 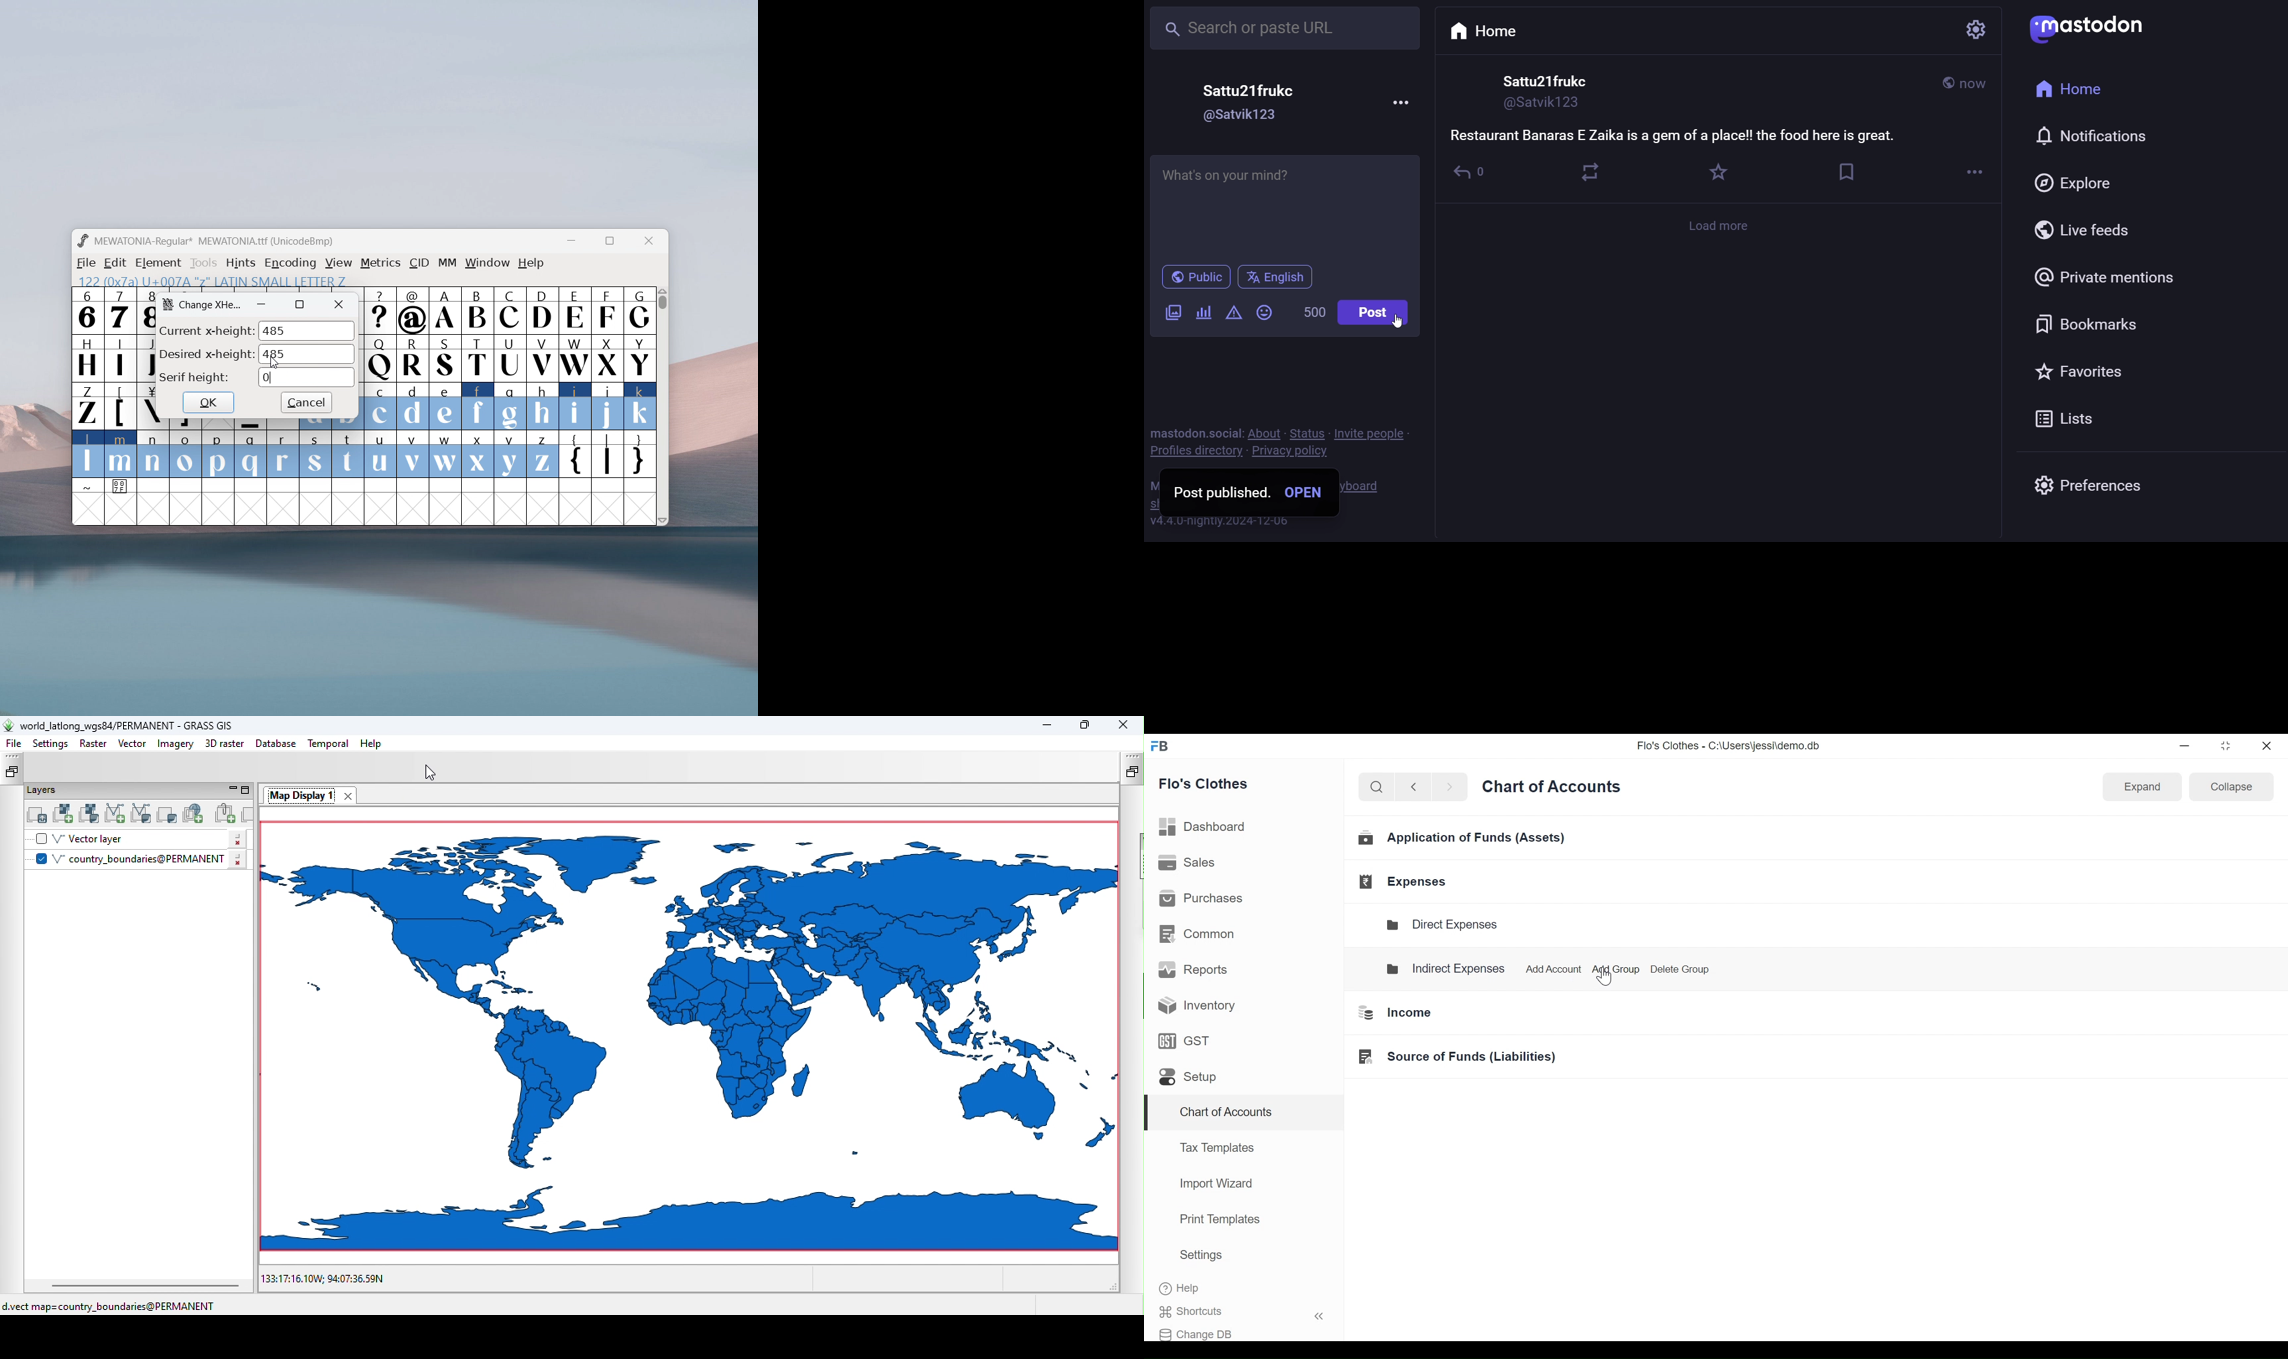 What do you see at coordinates (306, 377) in the screenshot?
I see `0` at bounding box center [306, 377].